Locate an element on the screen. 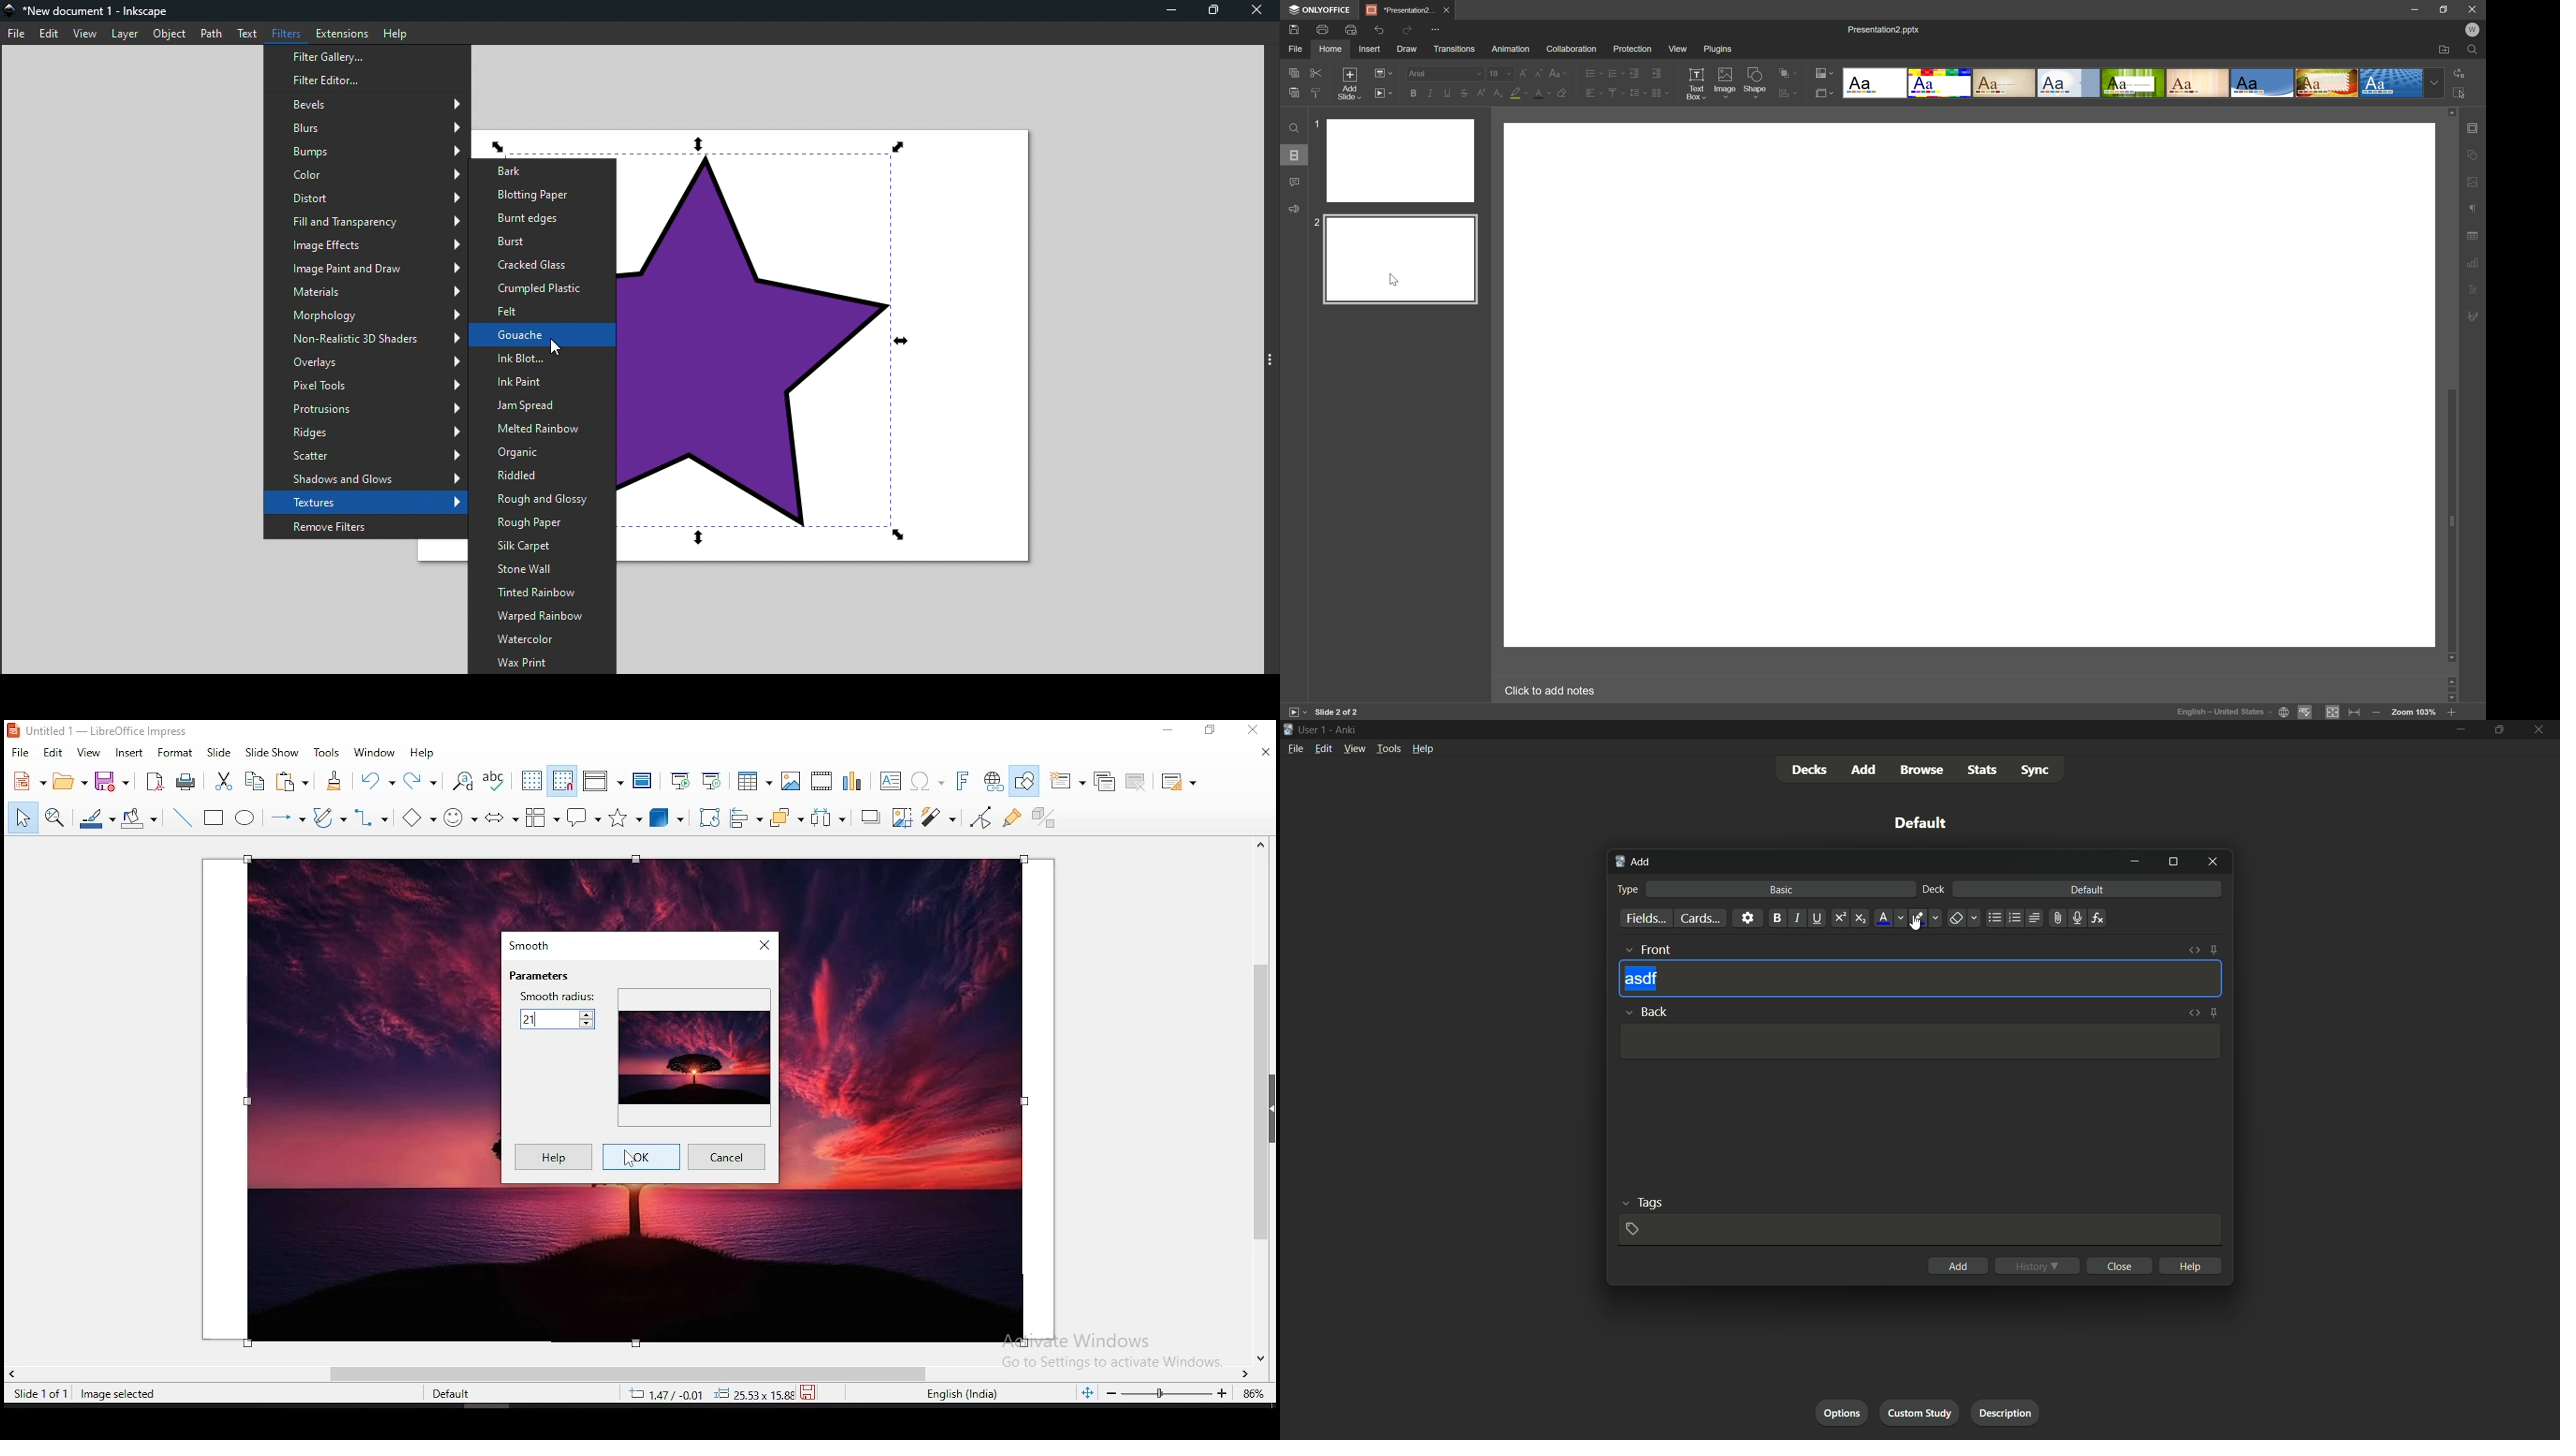  toggle html editor is located at coordinates (2193, 1013).